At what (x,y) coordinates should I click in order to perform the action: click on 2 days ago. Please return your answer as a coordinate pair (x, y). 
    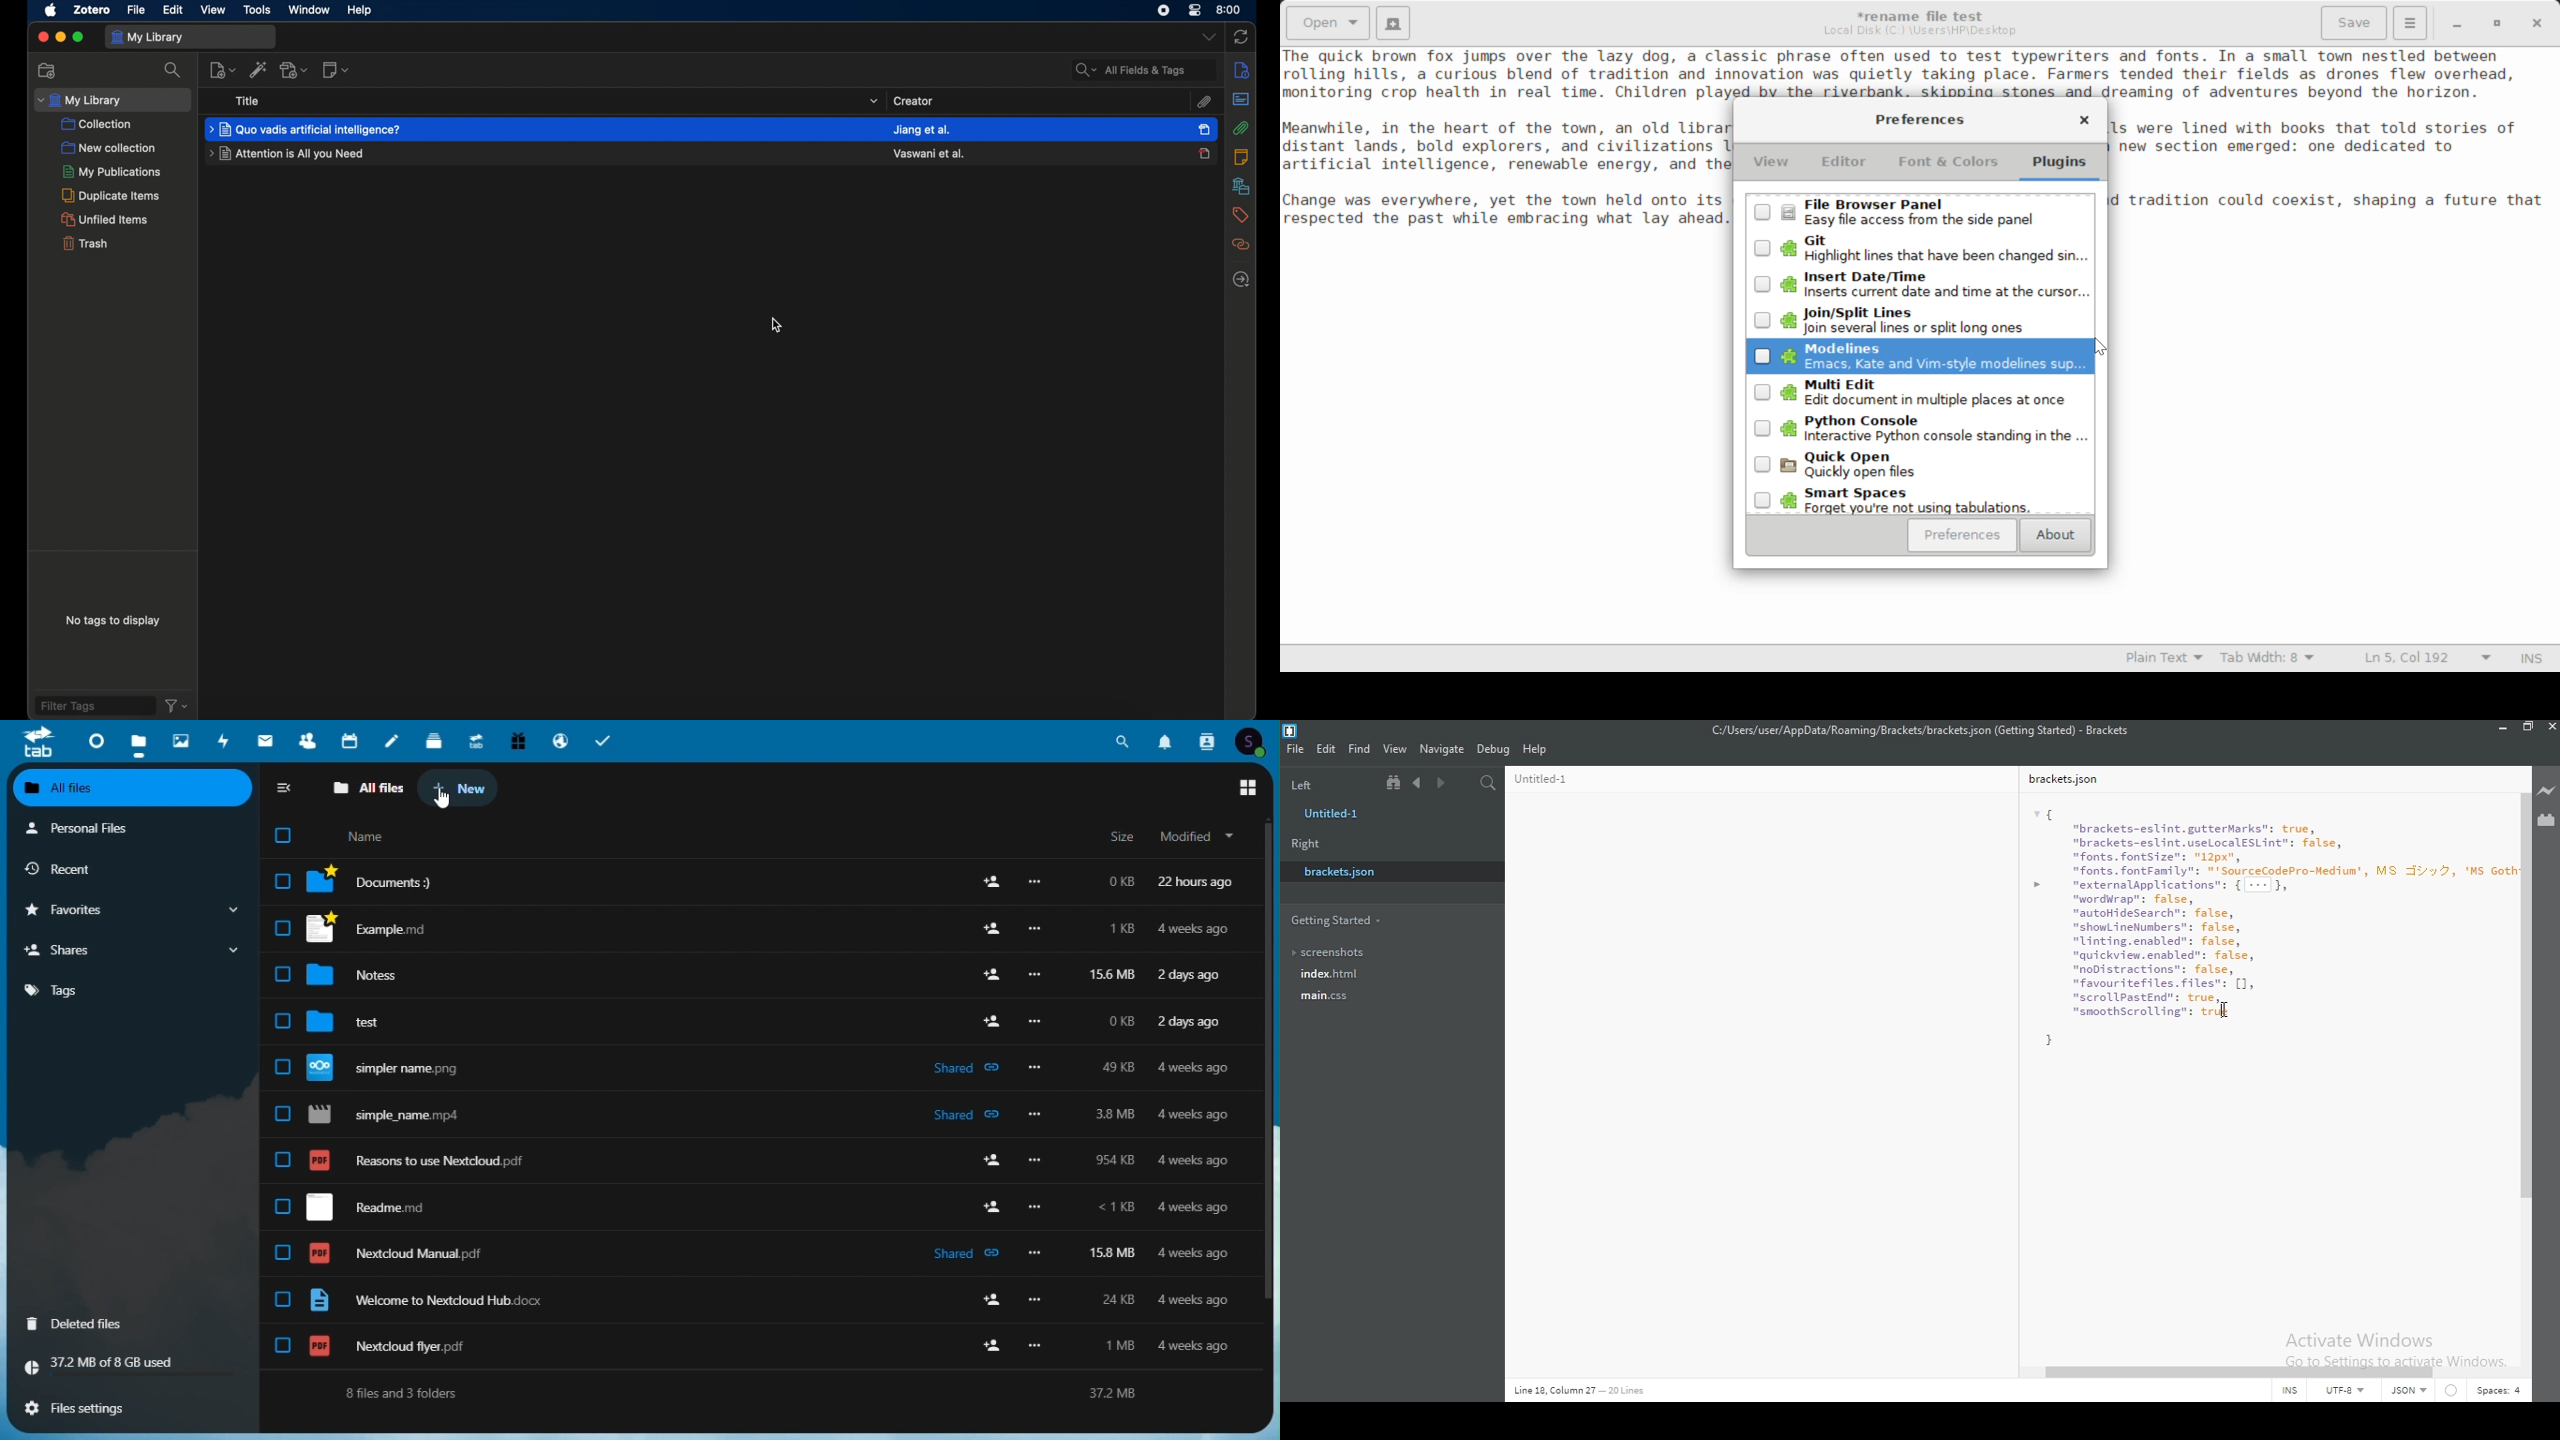
    Looking at the image, I should click on (1191, 1024).